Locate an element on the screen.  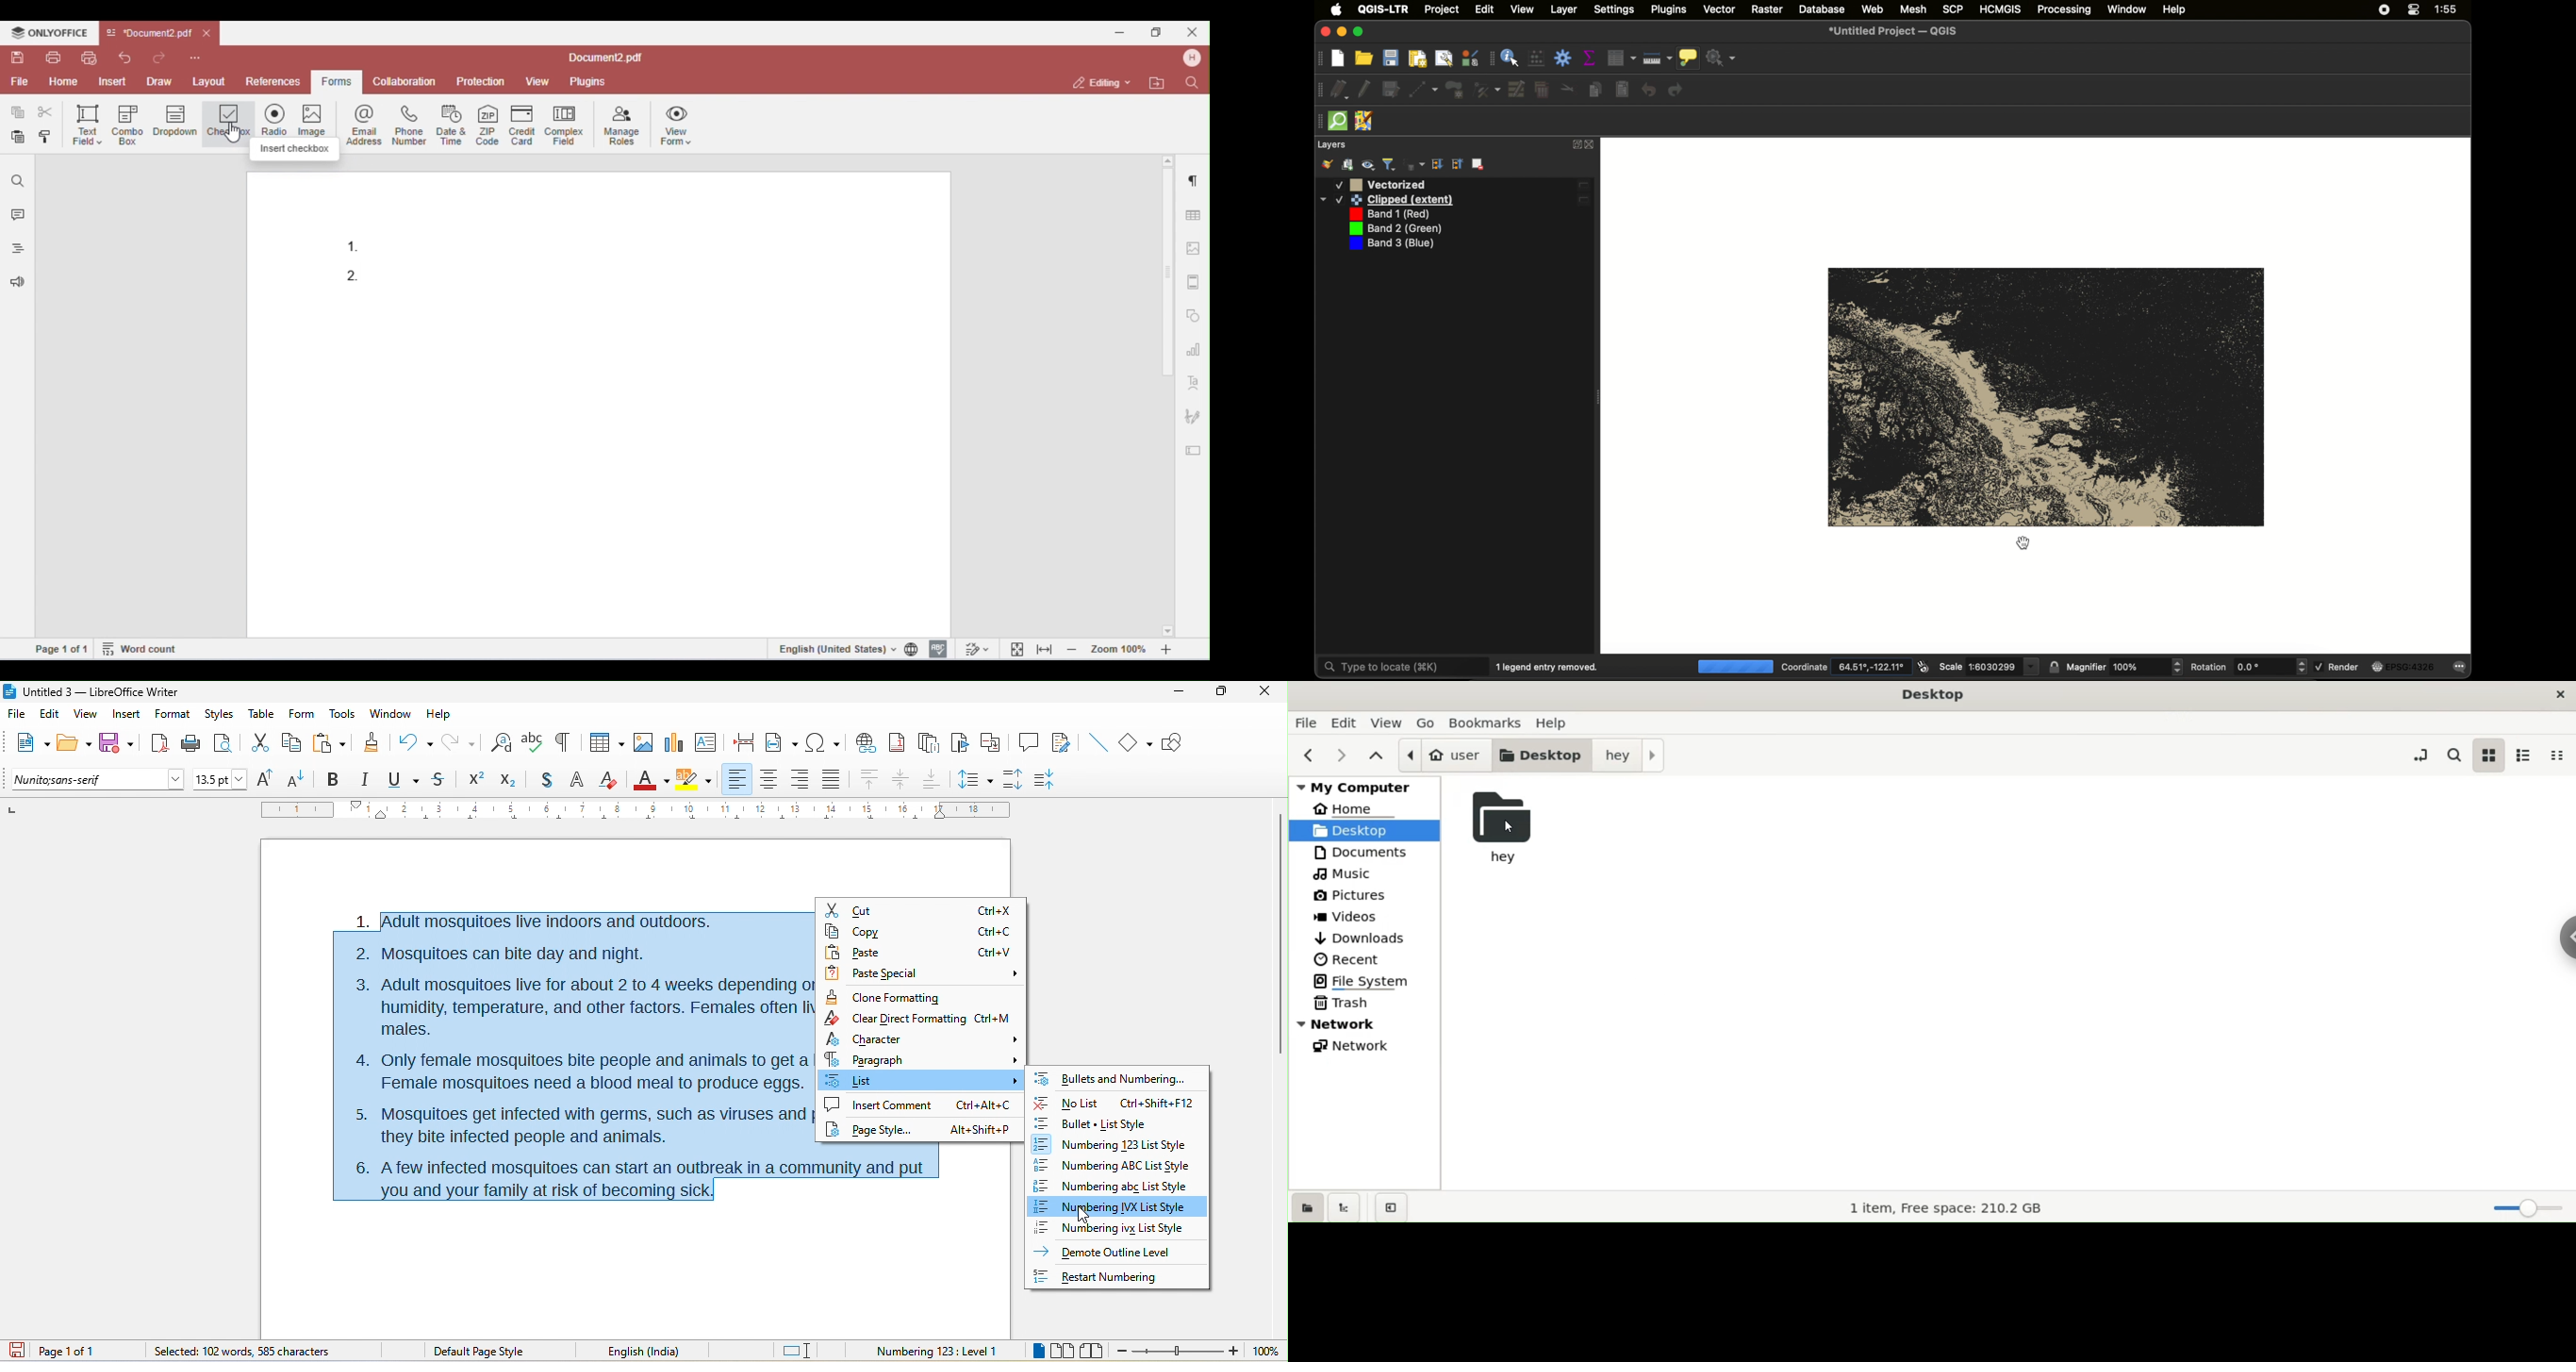
mesh is located at coordinates (1913, 9).